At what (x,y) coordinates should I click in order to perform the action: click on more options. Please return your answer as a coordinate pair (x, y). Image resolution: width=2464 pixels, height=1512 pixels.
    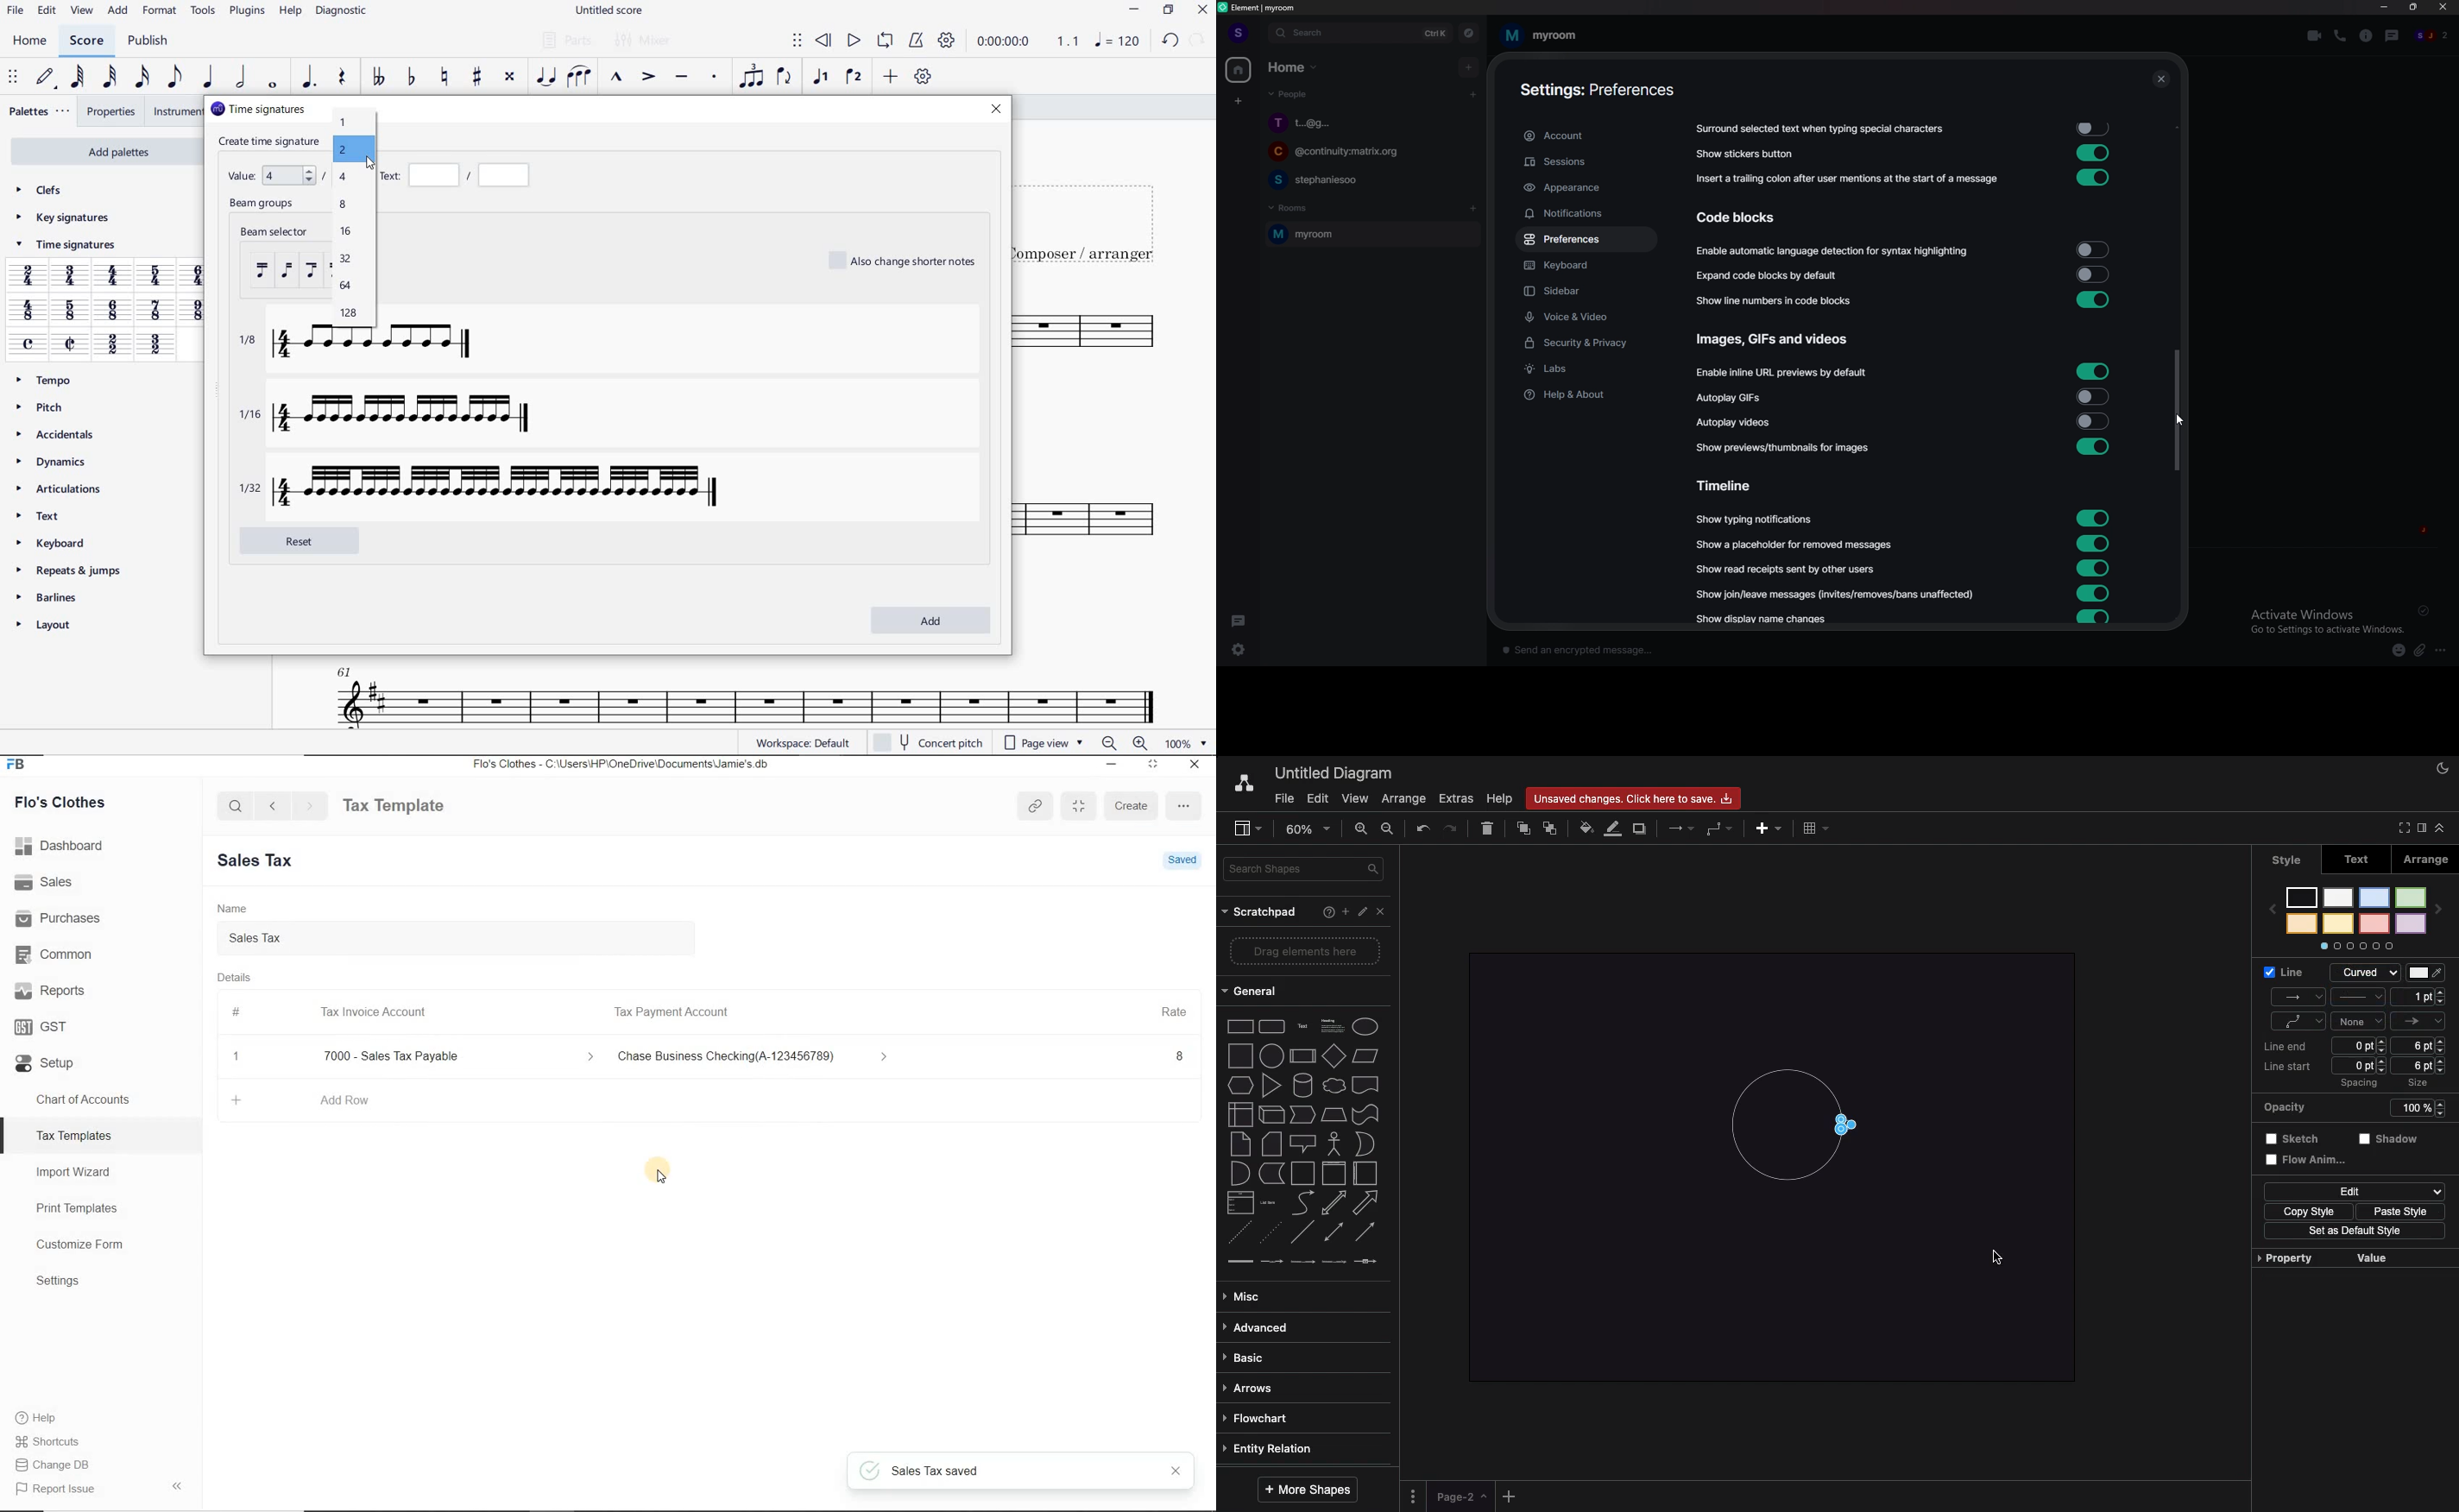
    Looking at the image, I should click on (2444, 651).